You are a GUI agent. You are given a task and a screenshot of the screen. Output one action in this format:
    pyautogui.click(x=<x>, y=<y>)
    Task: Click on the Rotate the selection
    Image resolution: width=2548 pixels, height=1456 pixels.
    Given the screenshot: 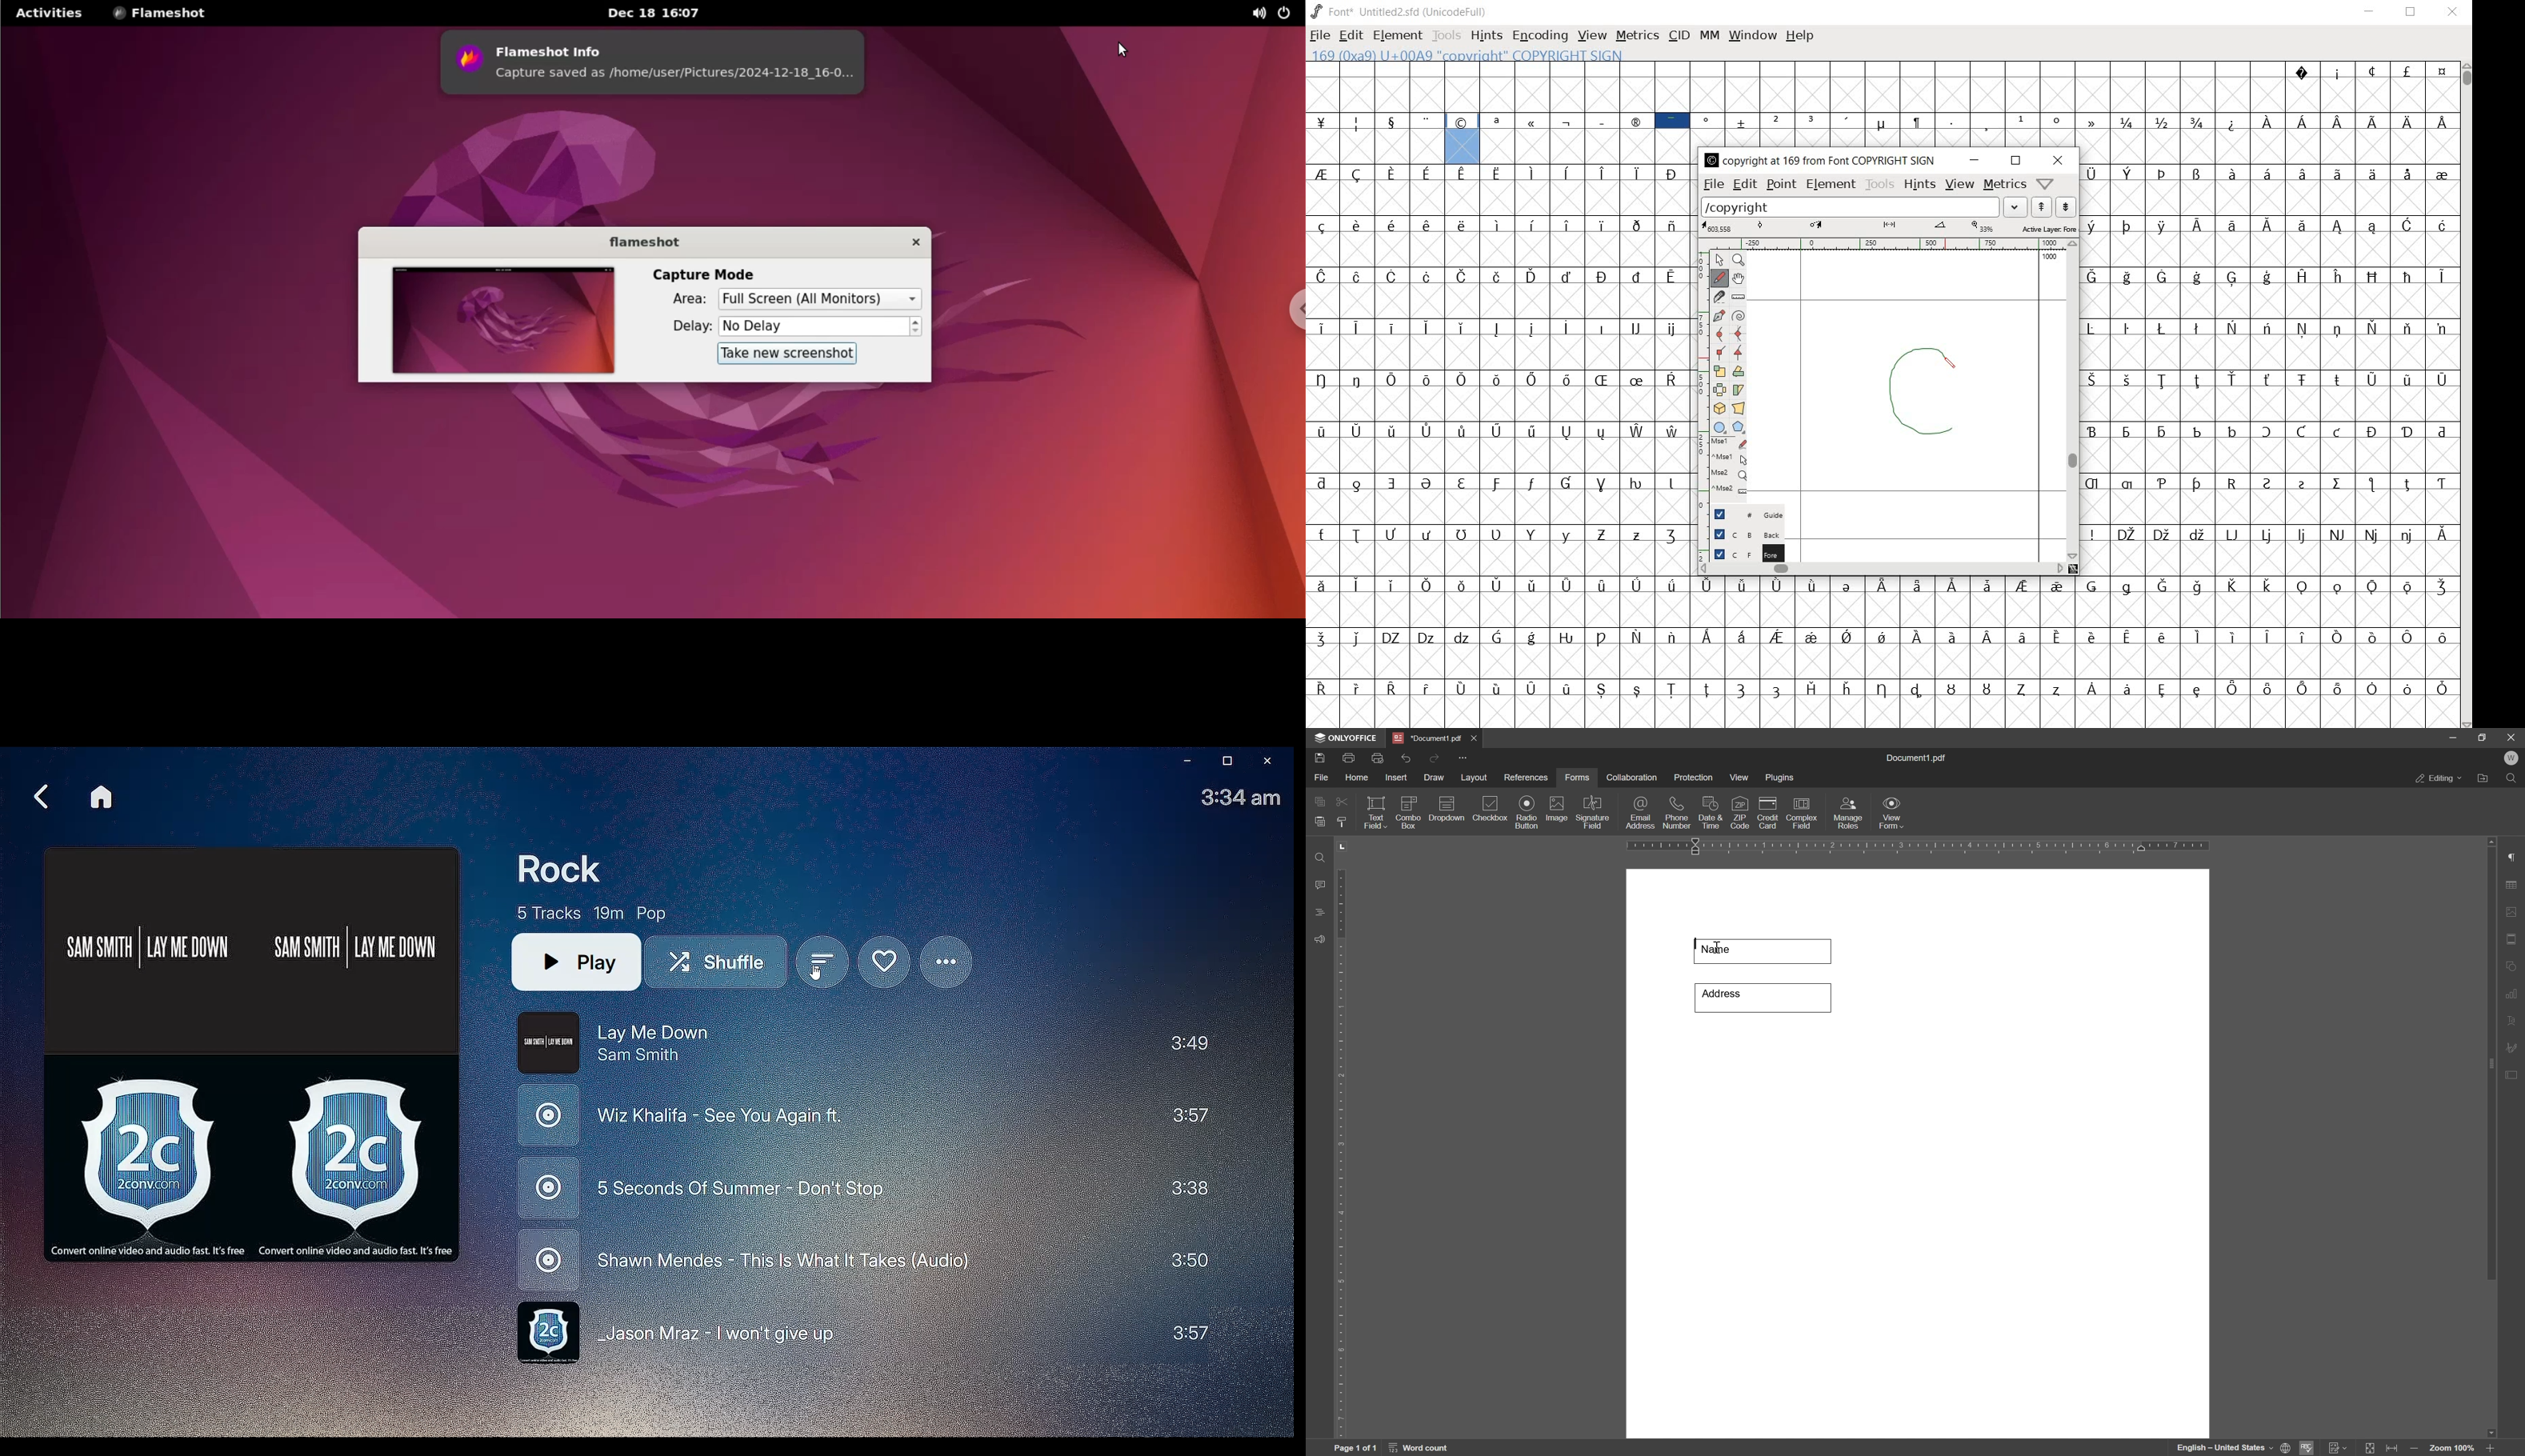 What is the action you would take?
    pyautogui.click(x=1740, y=389)
    